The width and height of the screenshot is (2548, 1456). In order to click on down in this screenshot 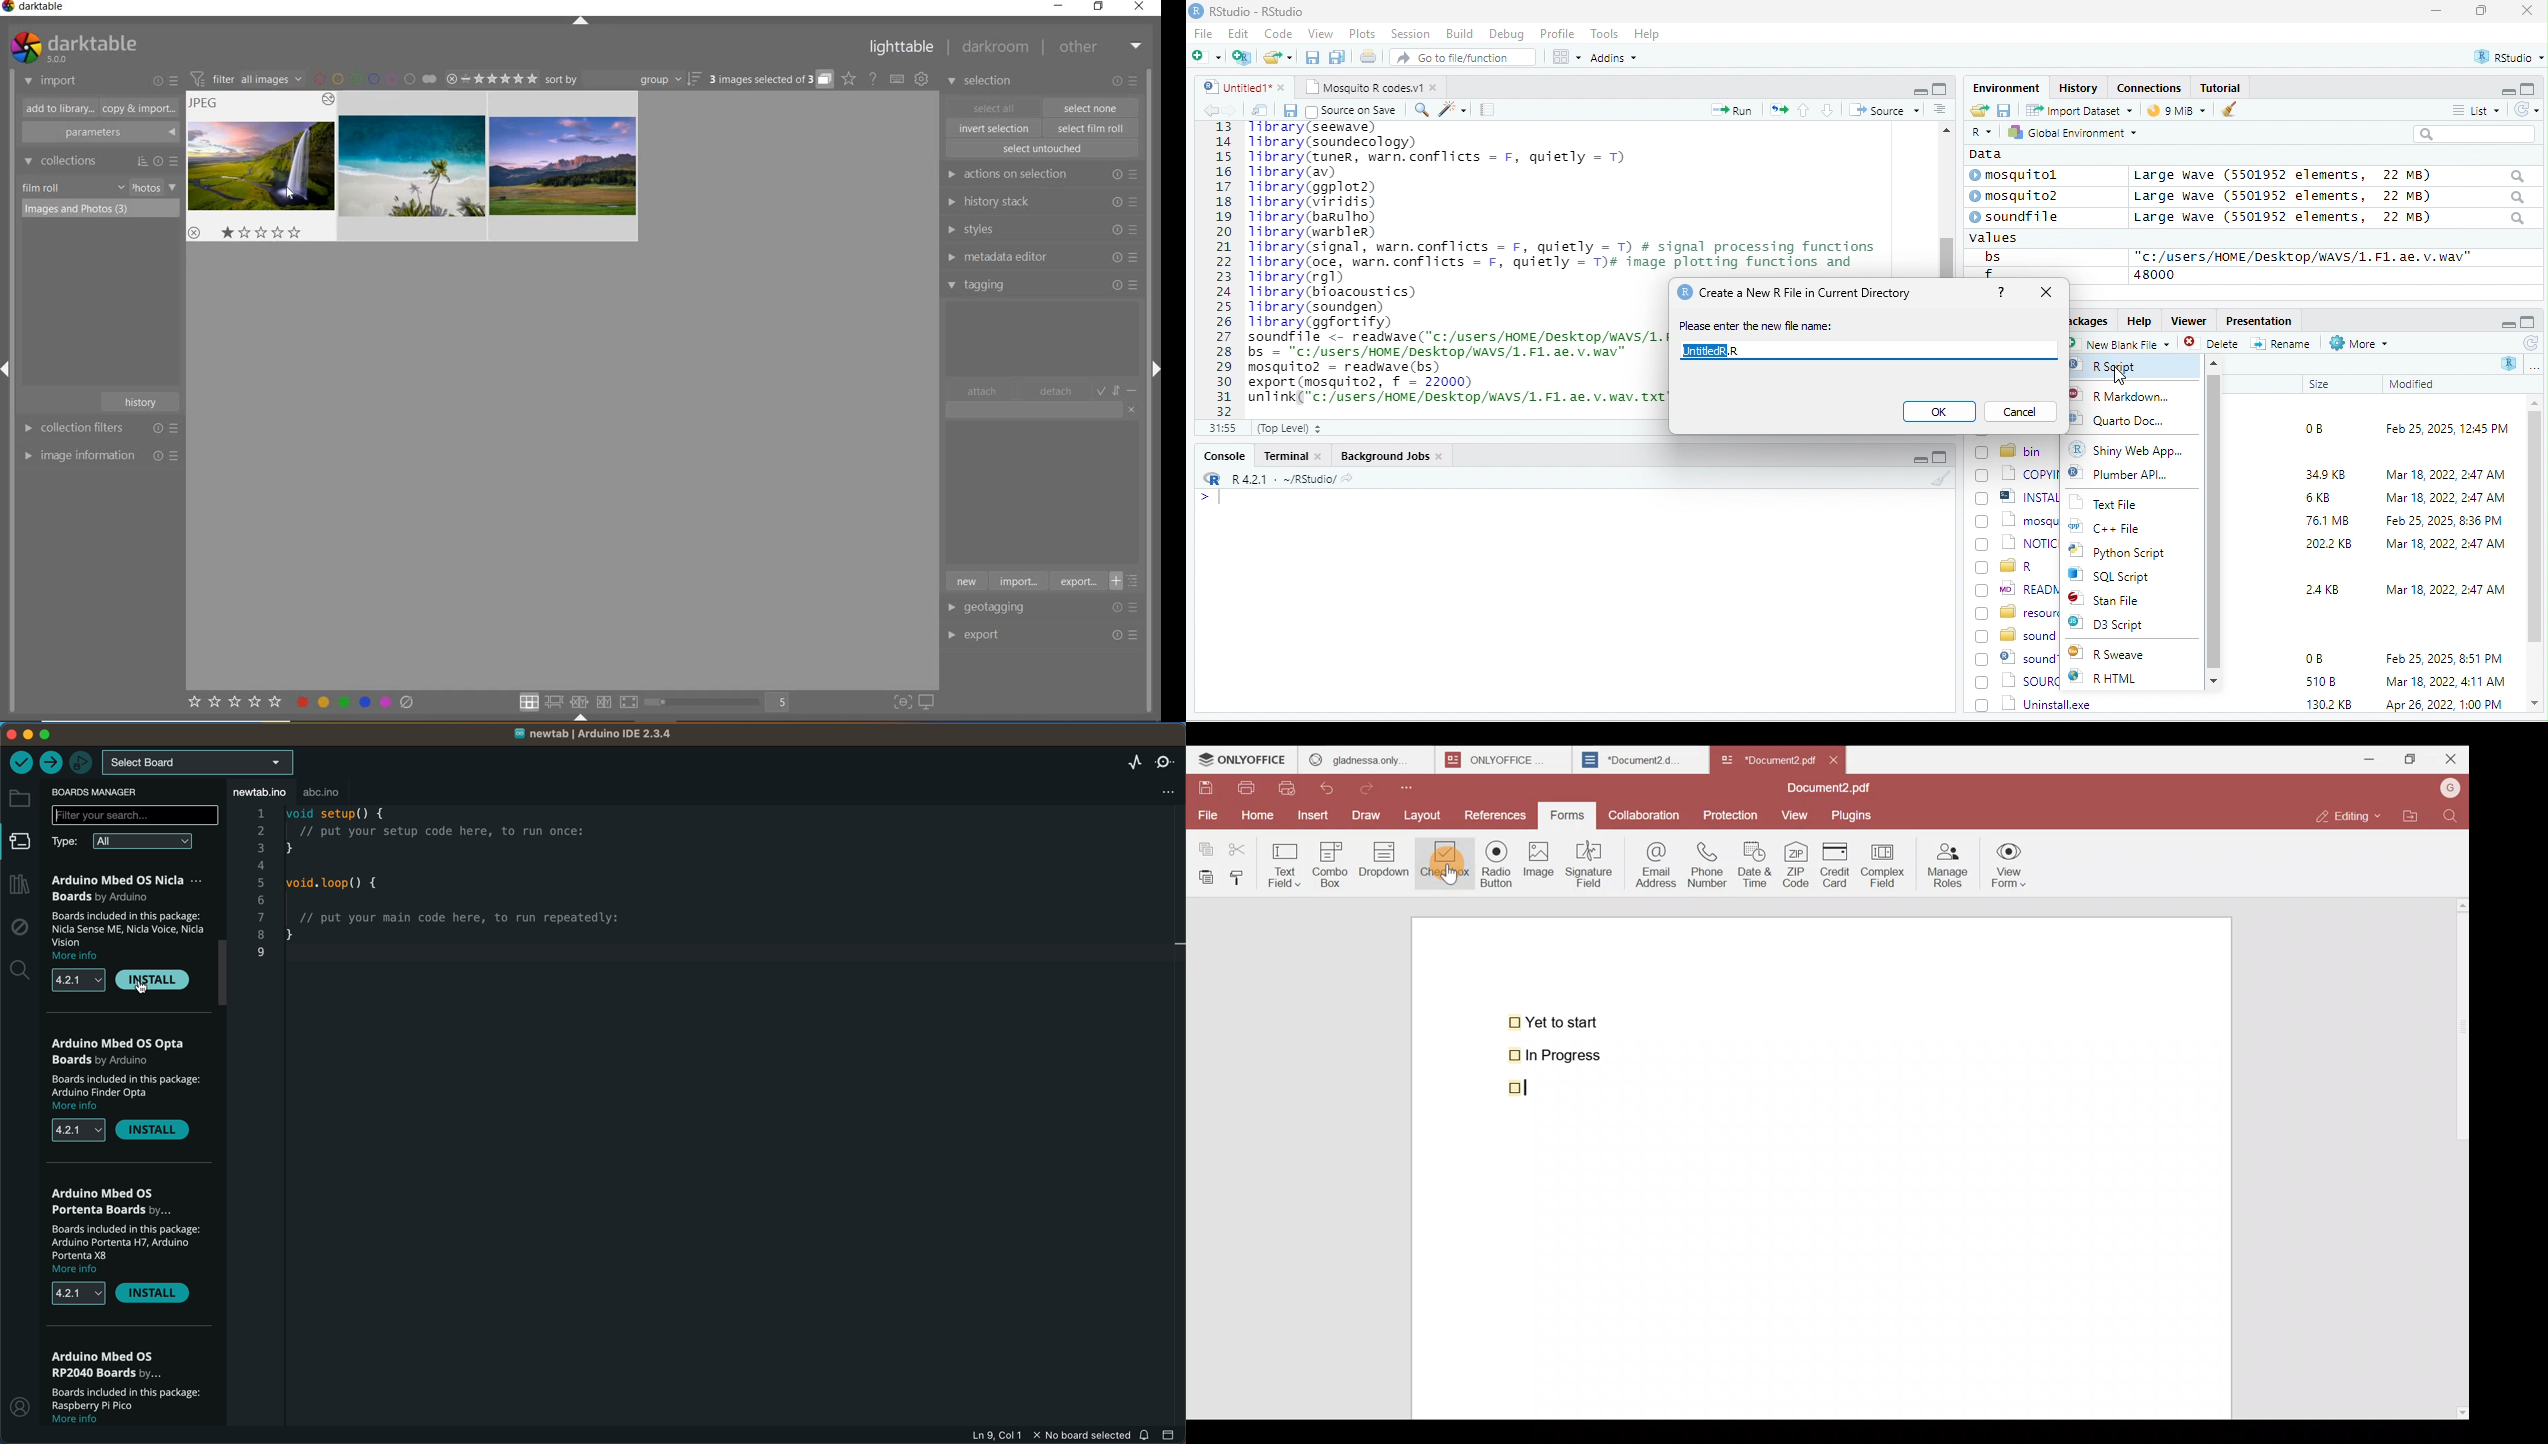, I will do `click(1828, 109)`.